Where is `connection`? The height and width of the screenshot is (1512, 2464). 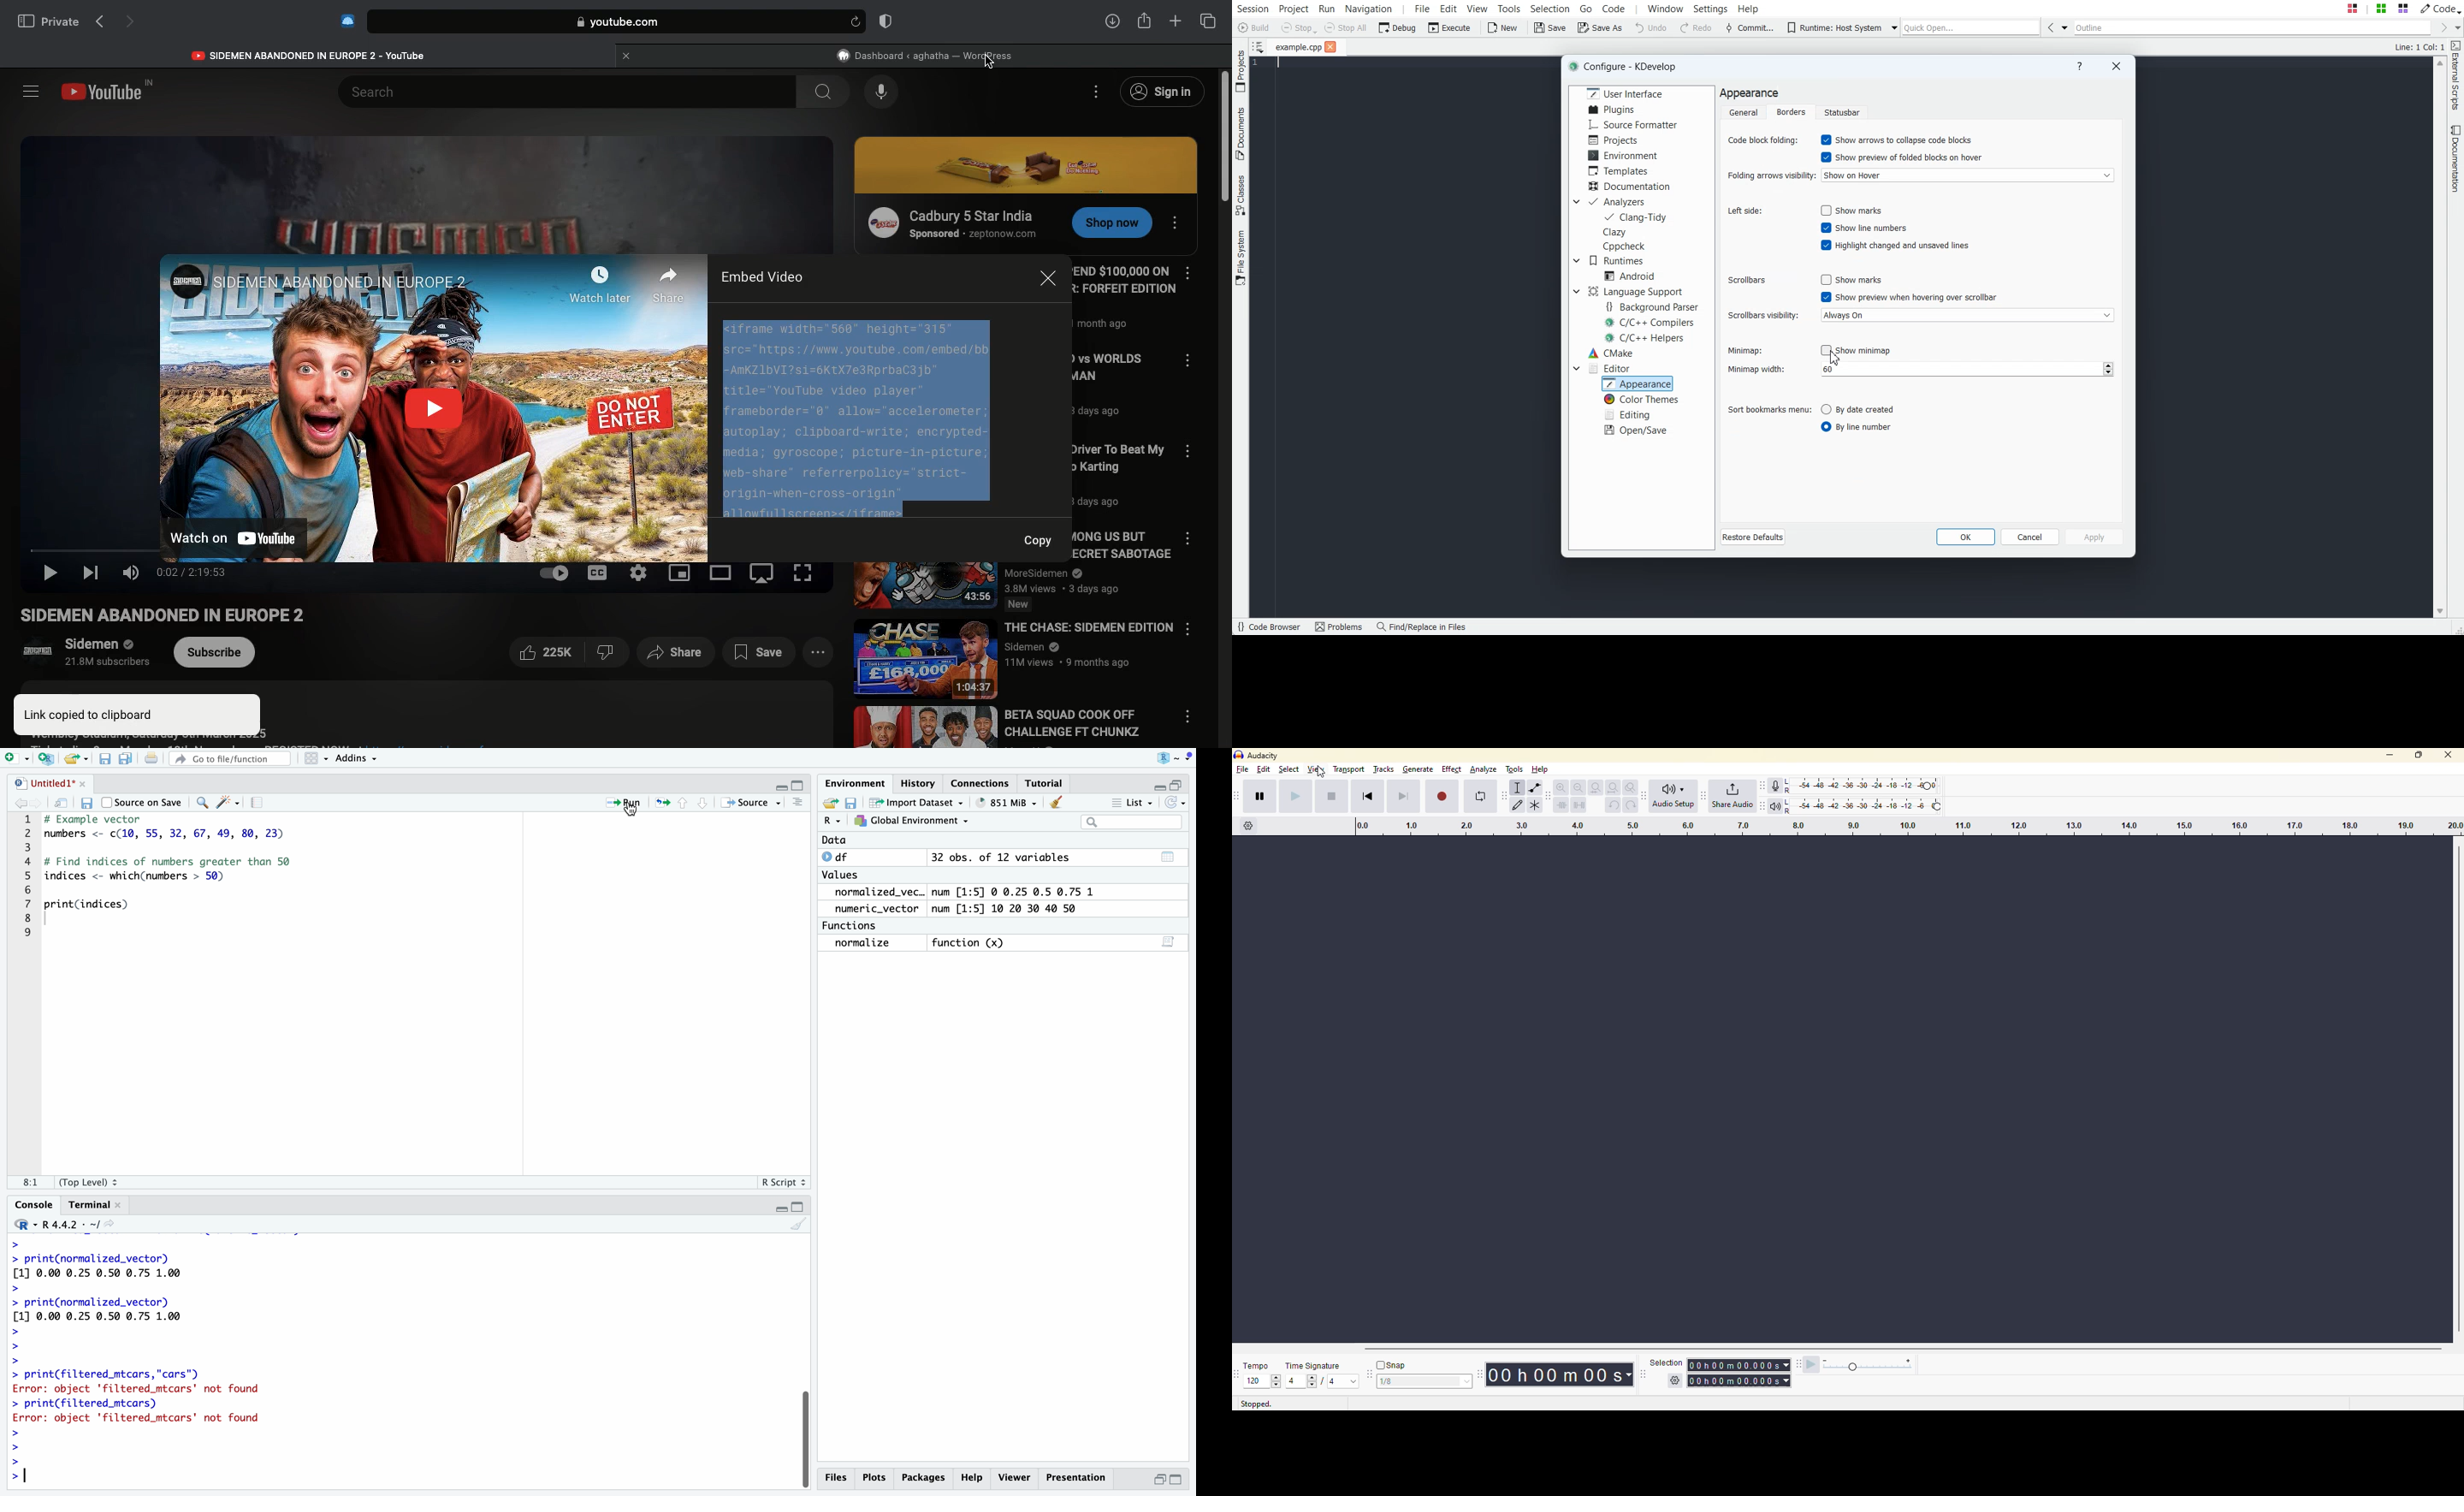 connection is located at coordinates (984, 783).